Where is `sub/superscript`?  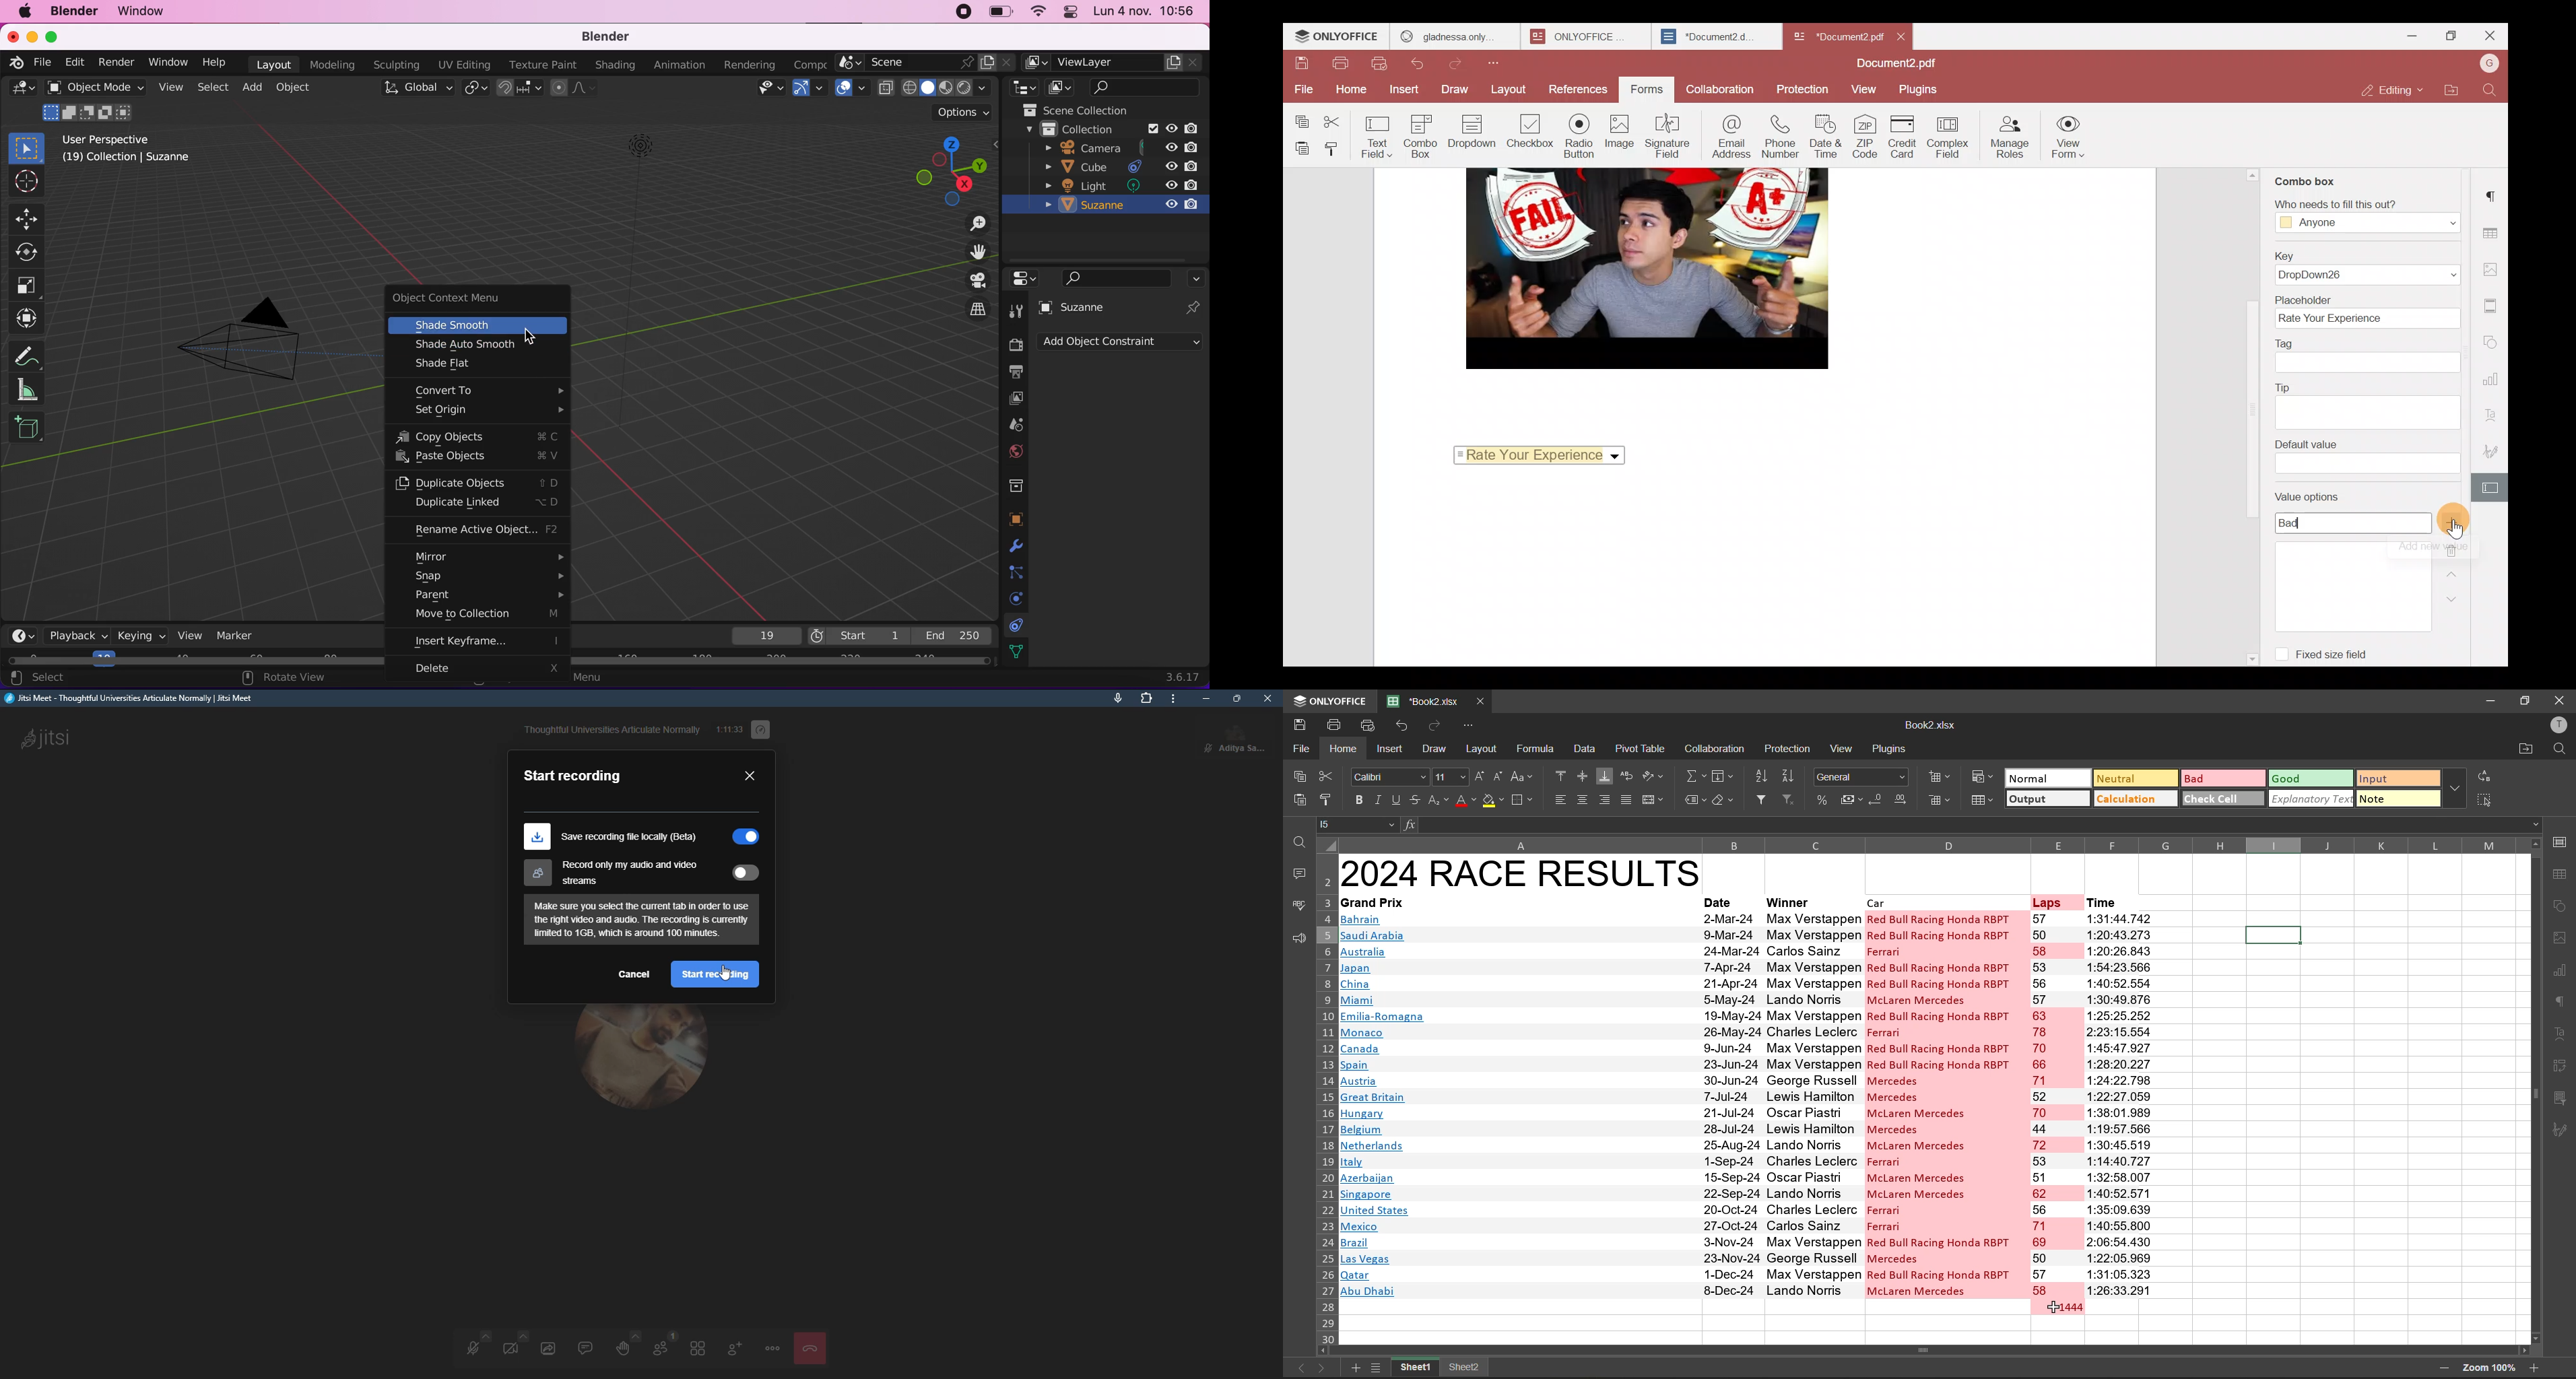 sub/superscript is located at coordinates (1439, 801).